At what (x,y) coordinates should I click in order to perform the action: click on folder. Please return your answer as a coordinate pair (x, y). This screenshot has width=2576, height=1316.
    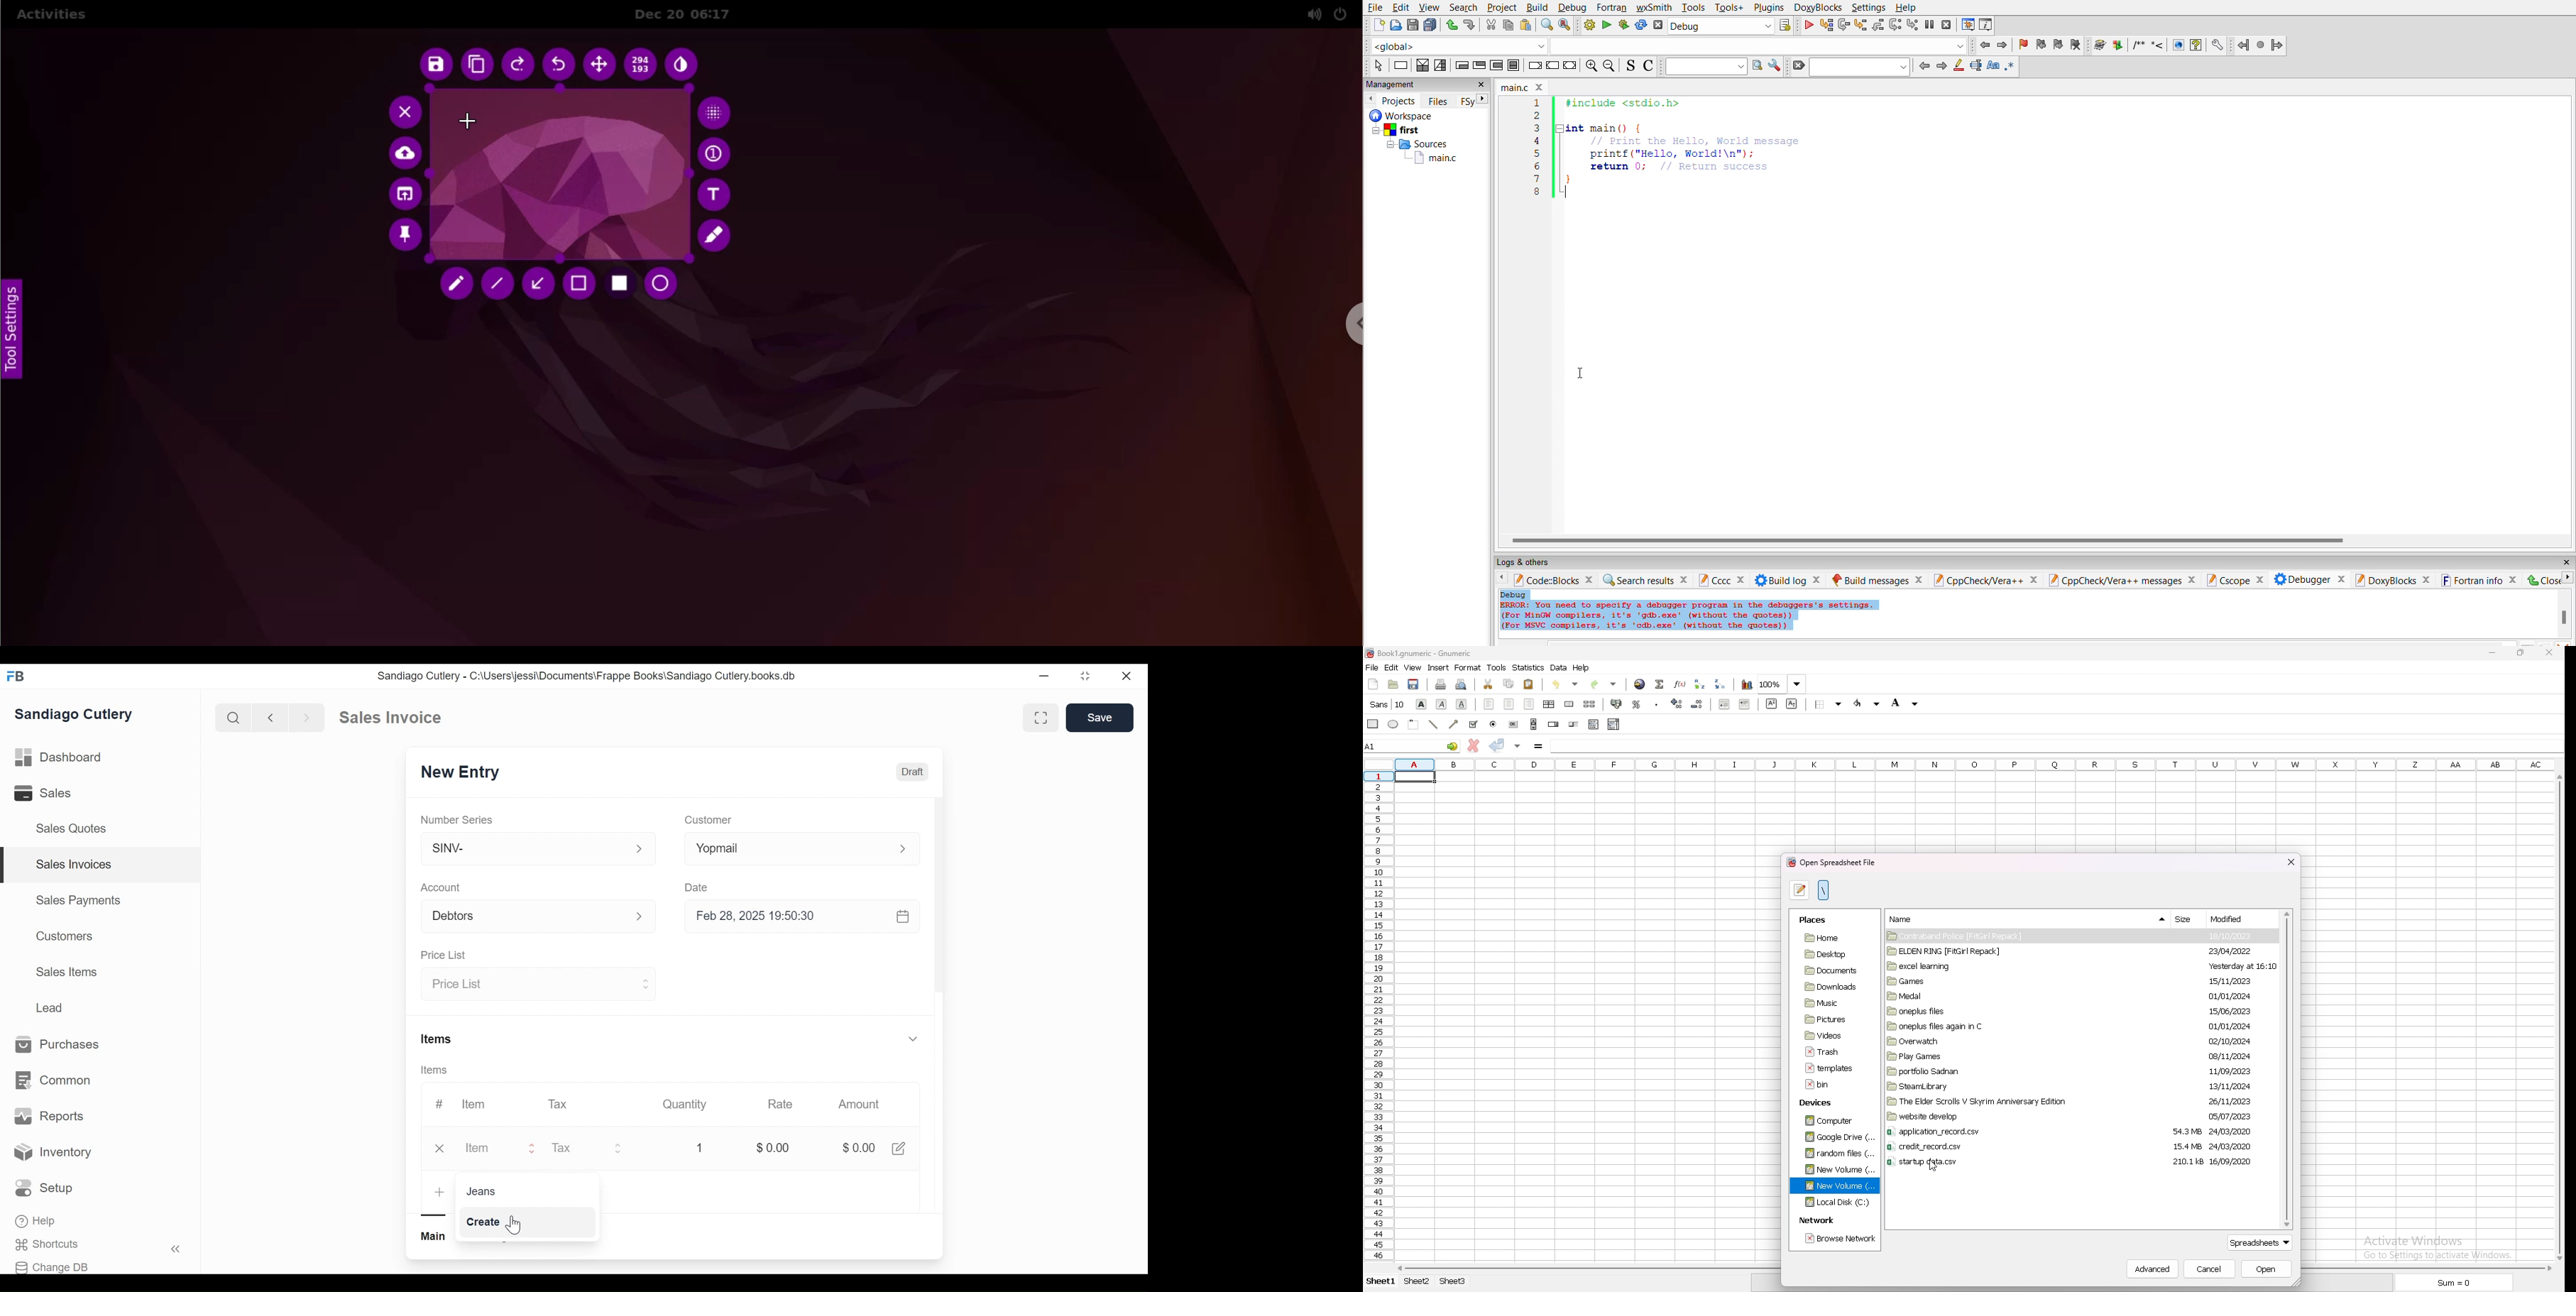
    Looking at the image, I should click on (2028, 996).